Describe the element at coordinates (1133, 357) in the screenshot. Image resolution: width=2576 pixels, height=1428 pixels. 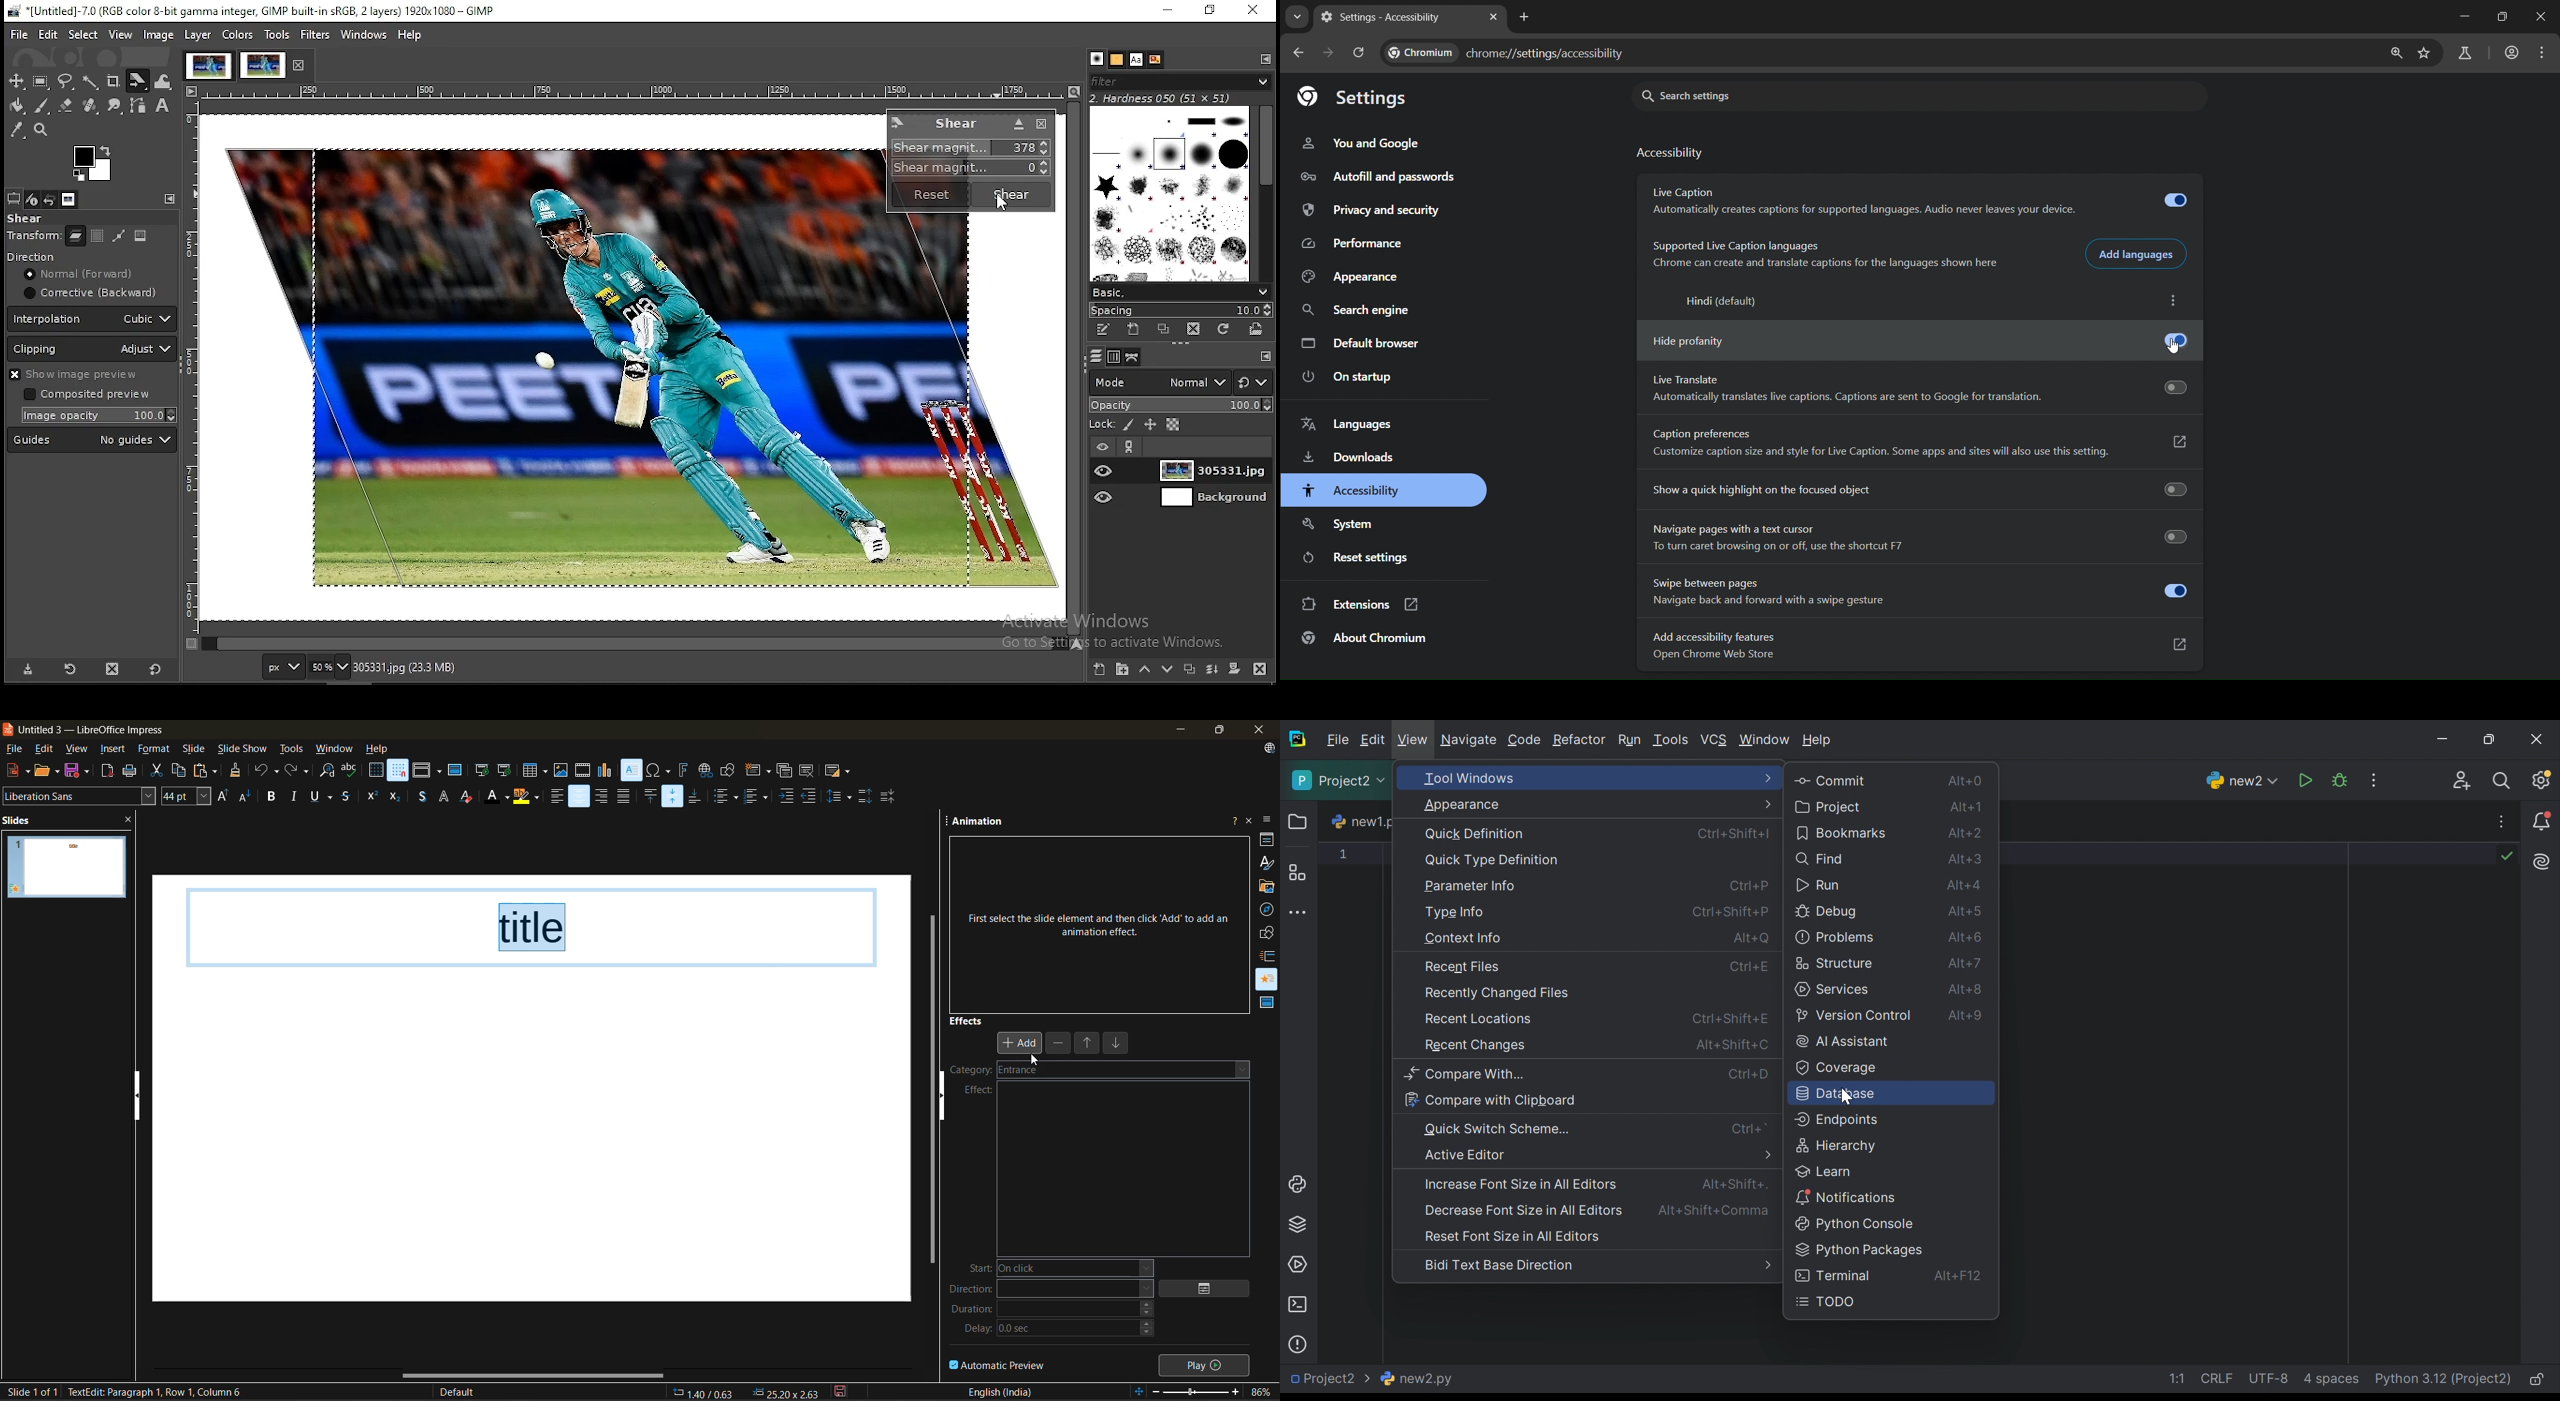
I see `layers` at that location.